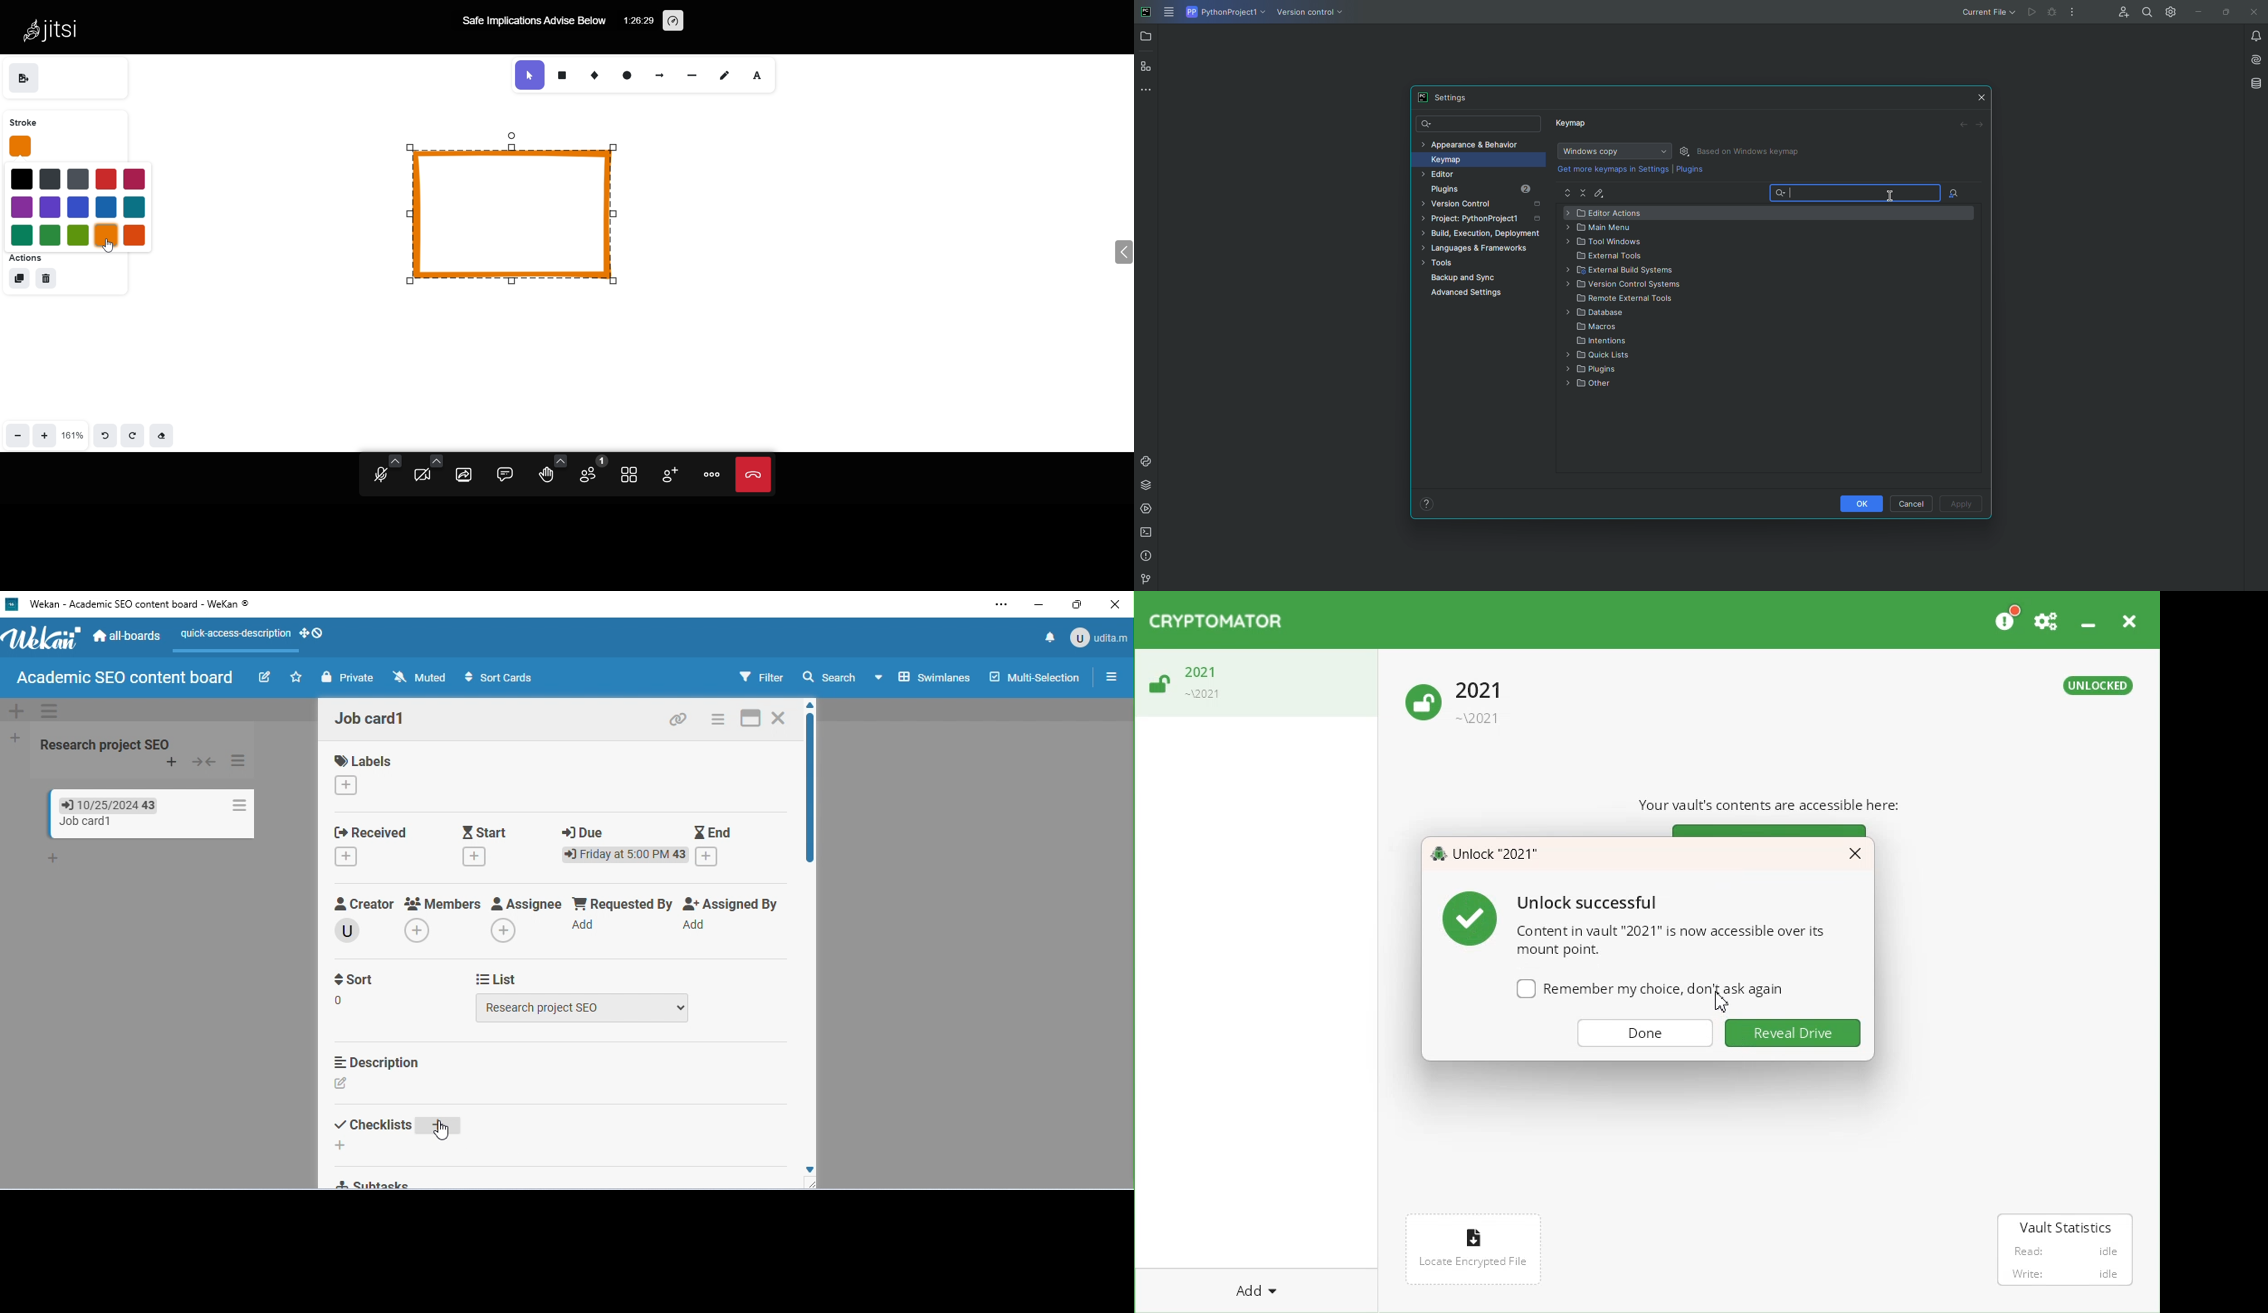 This screenshot has height=1316, width=2268. Describe the element at coordinates (1256, 684) in the screenshot. I see `Unlock Vault` at that location.